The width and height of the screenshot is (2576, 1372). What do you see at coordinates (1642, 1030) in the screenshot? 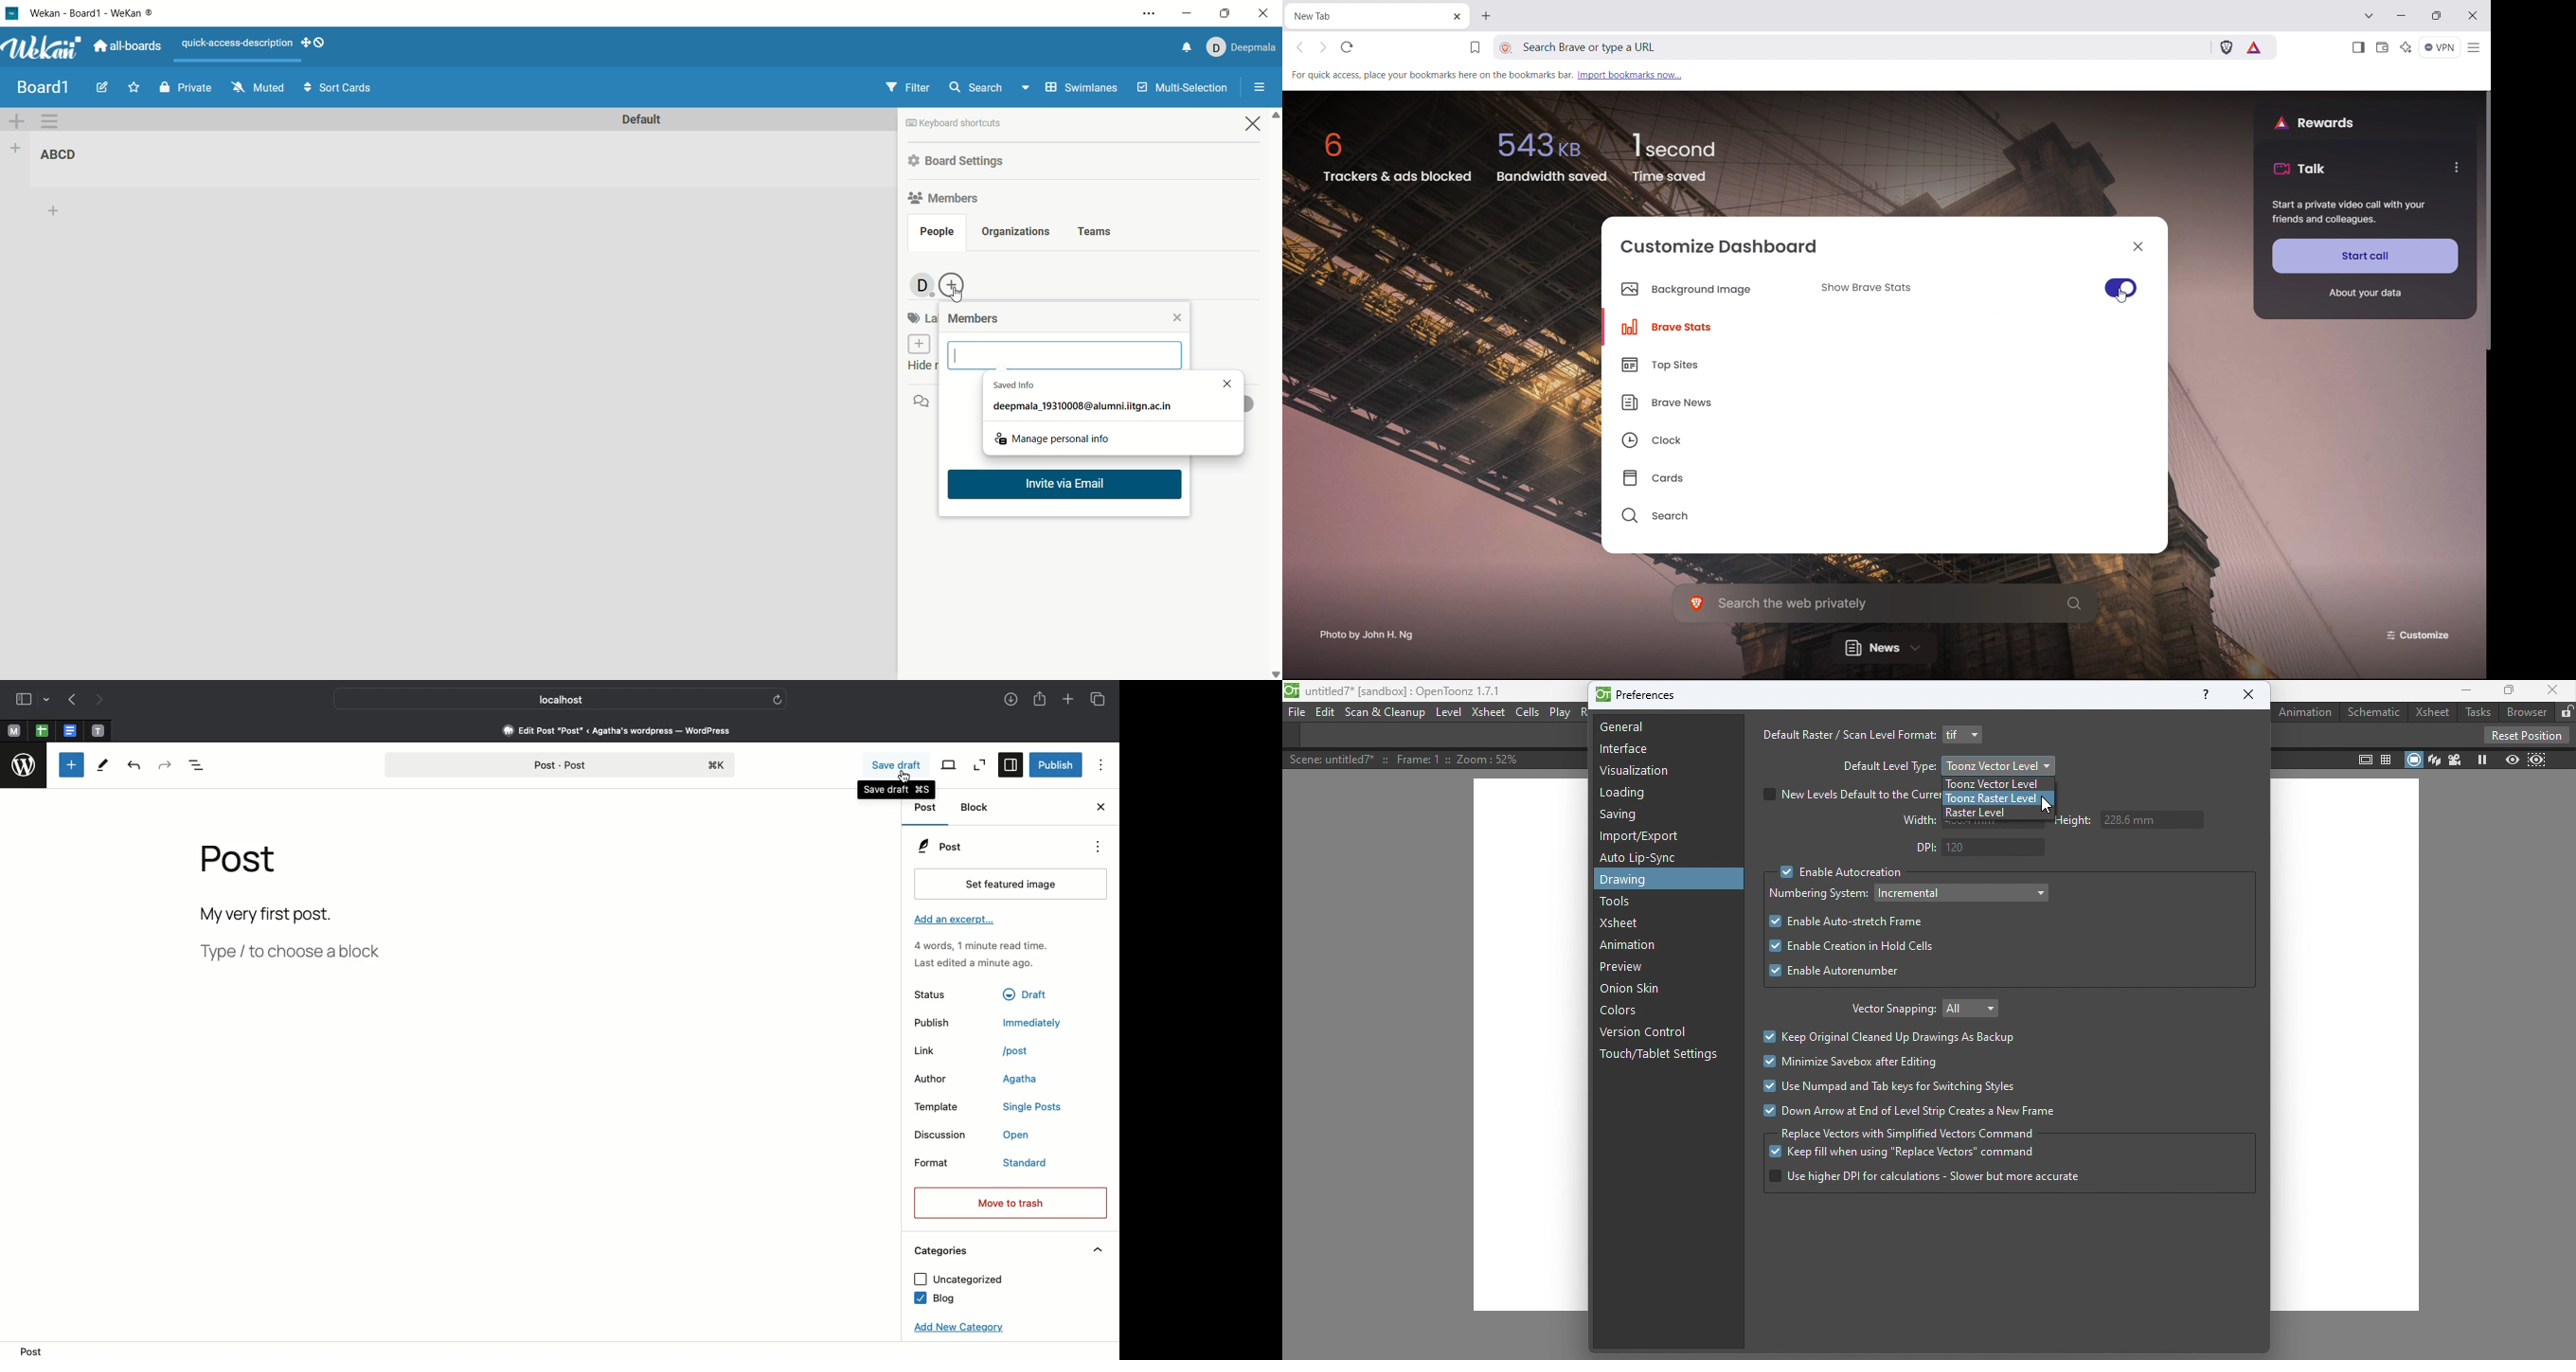
I see `Version control` at bounding box center [1642, 1030].